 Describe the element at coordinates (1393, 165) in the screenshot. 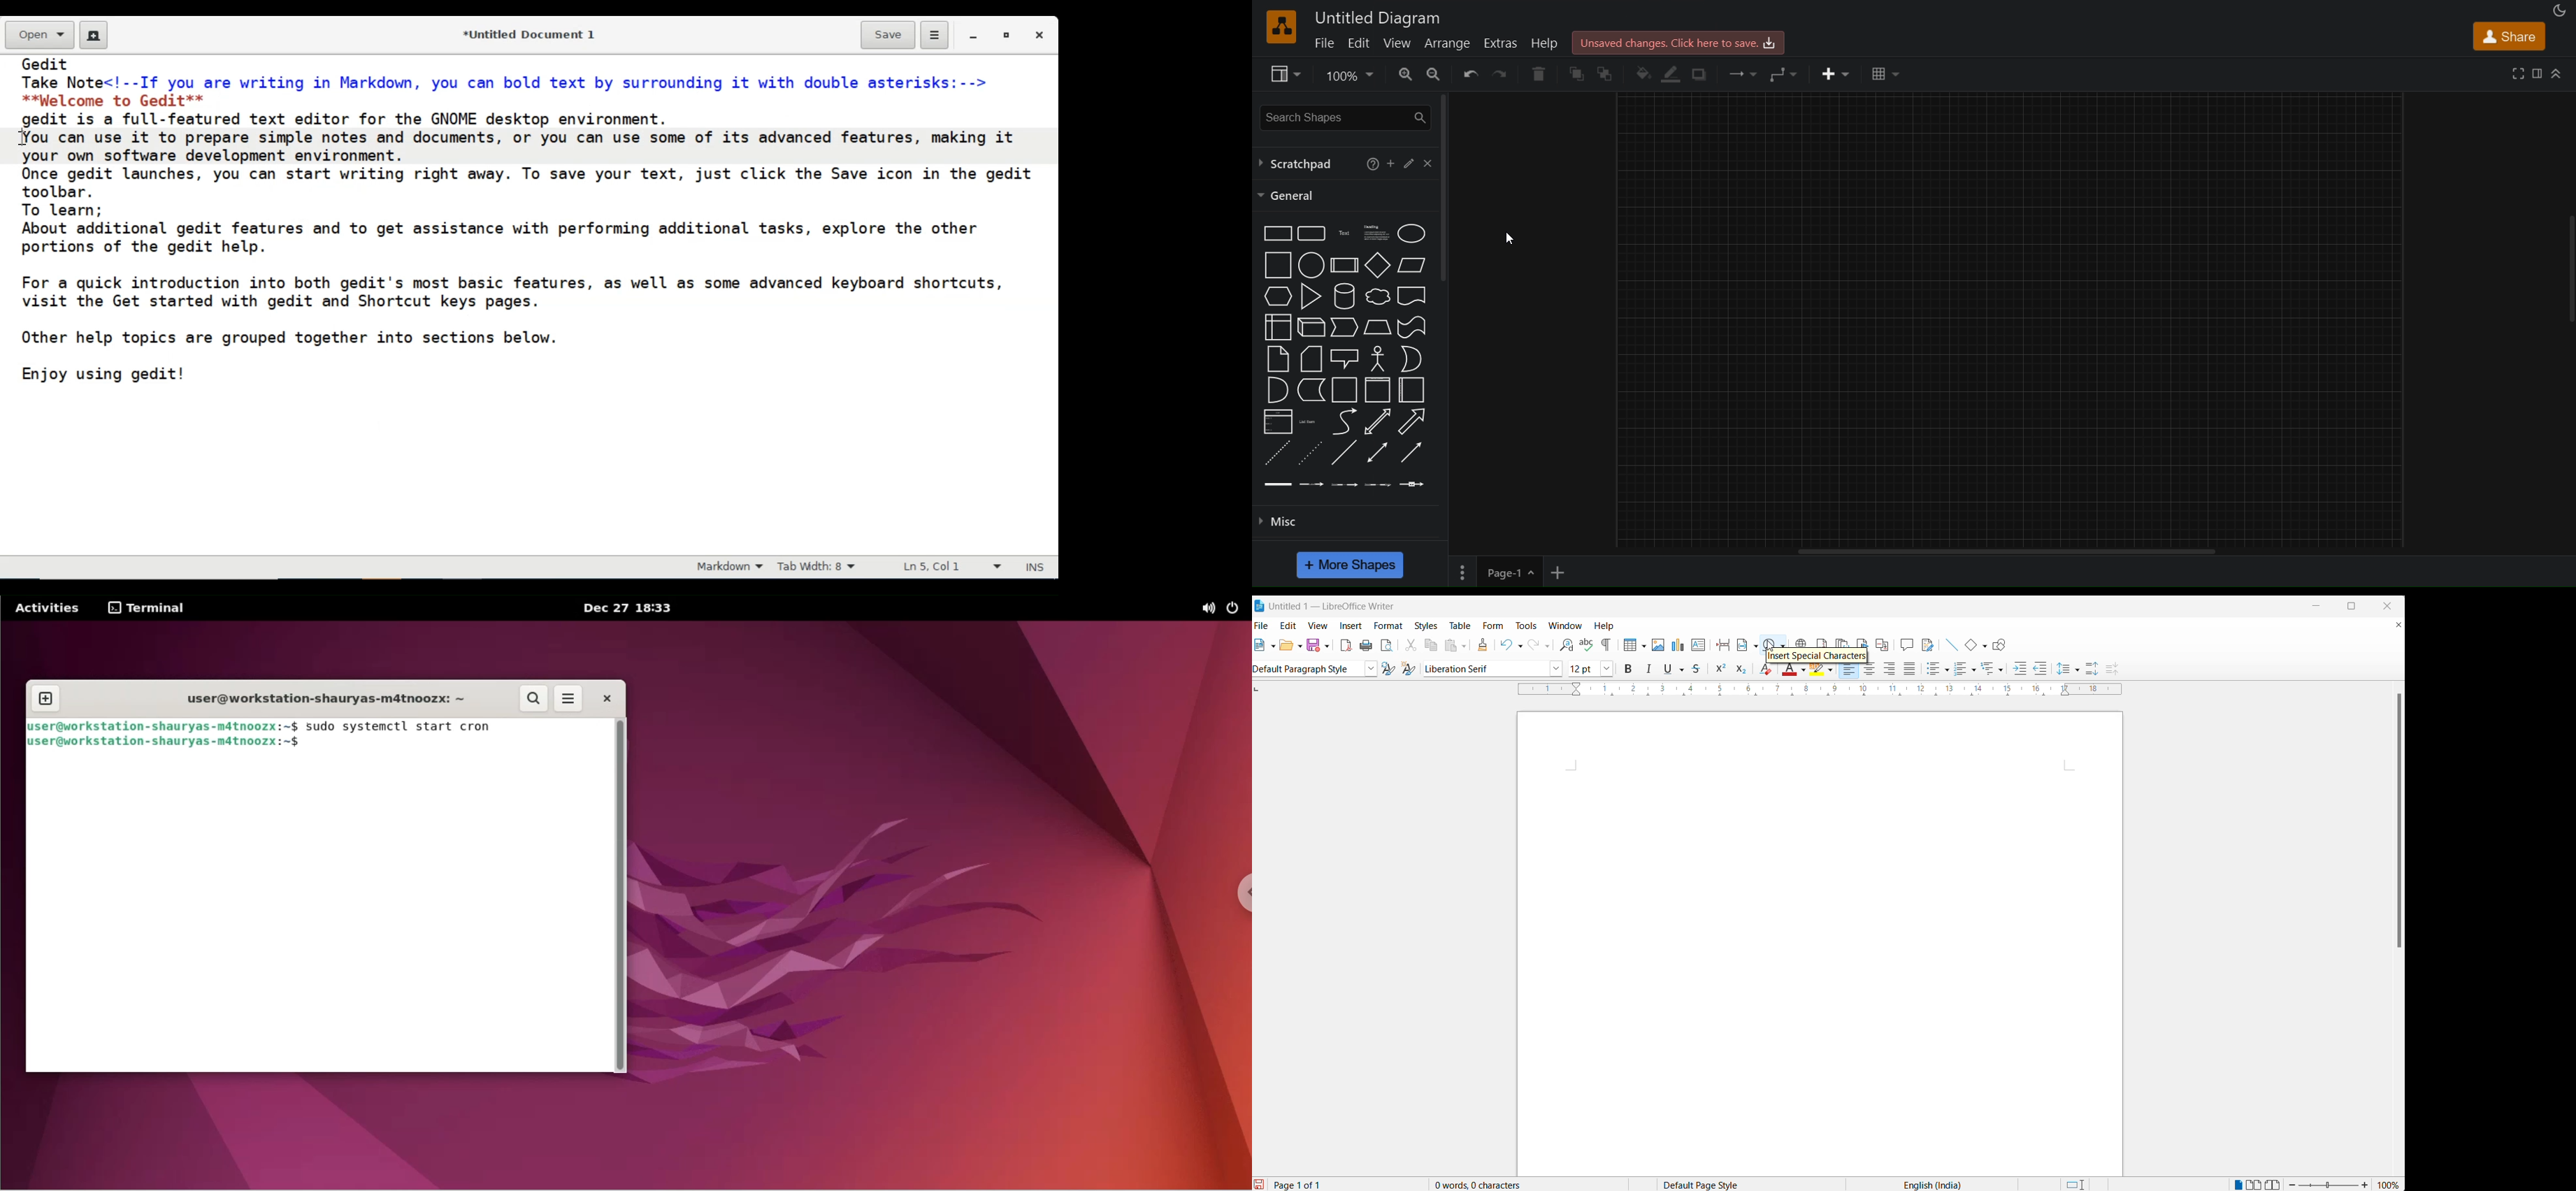

I see `add` at that location.